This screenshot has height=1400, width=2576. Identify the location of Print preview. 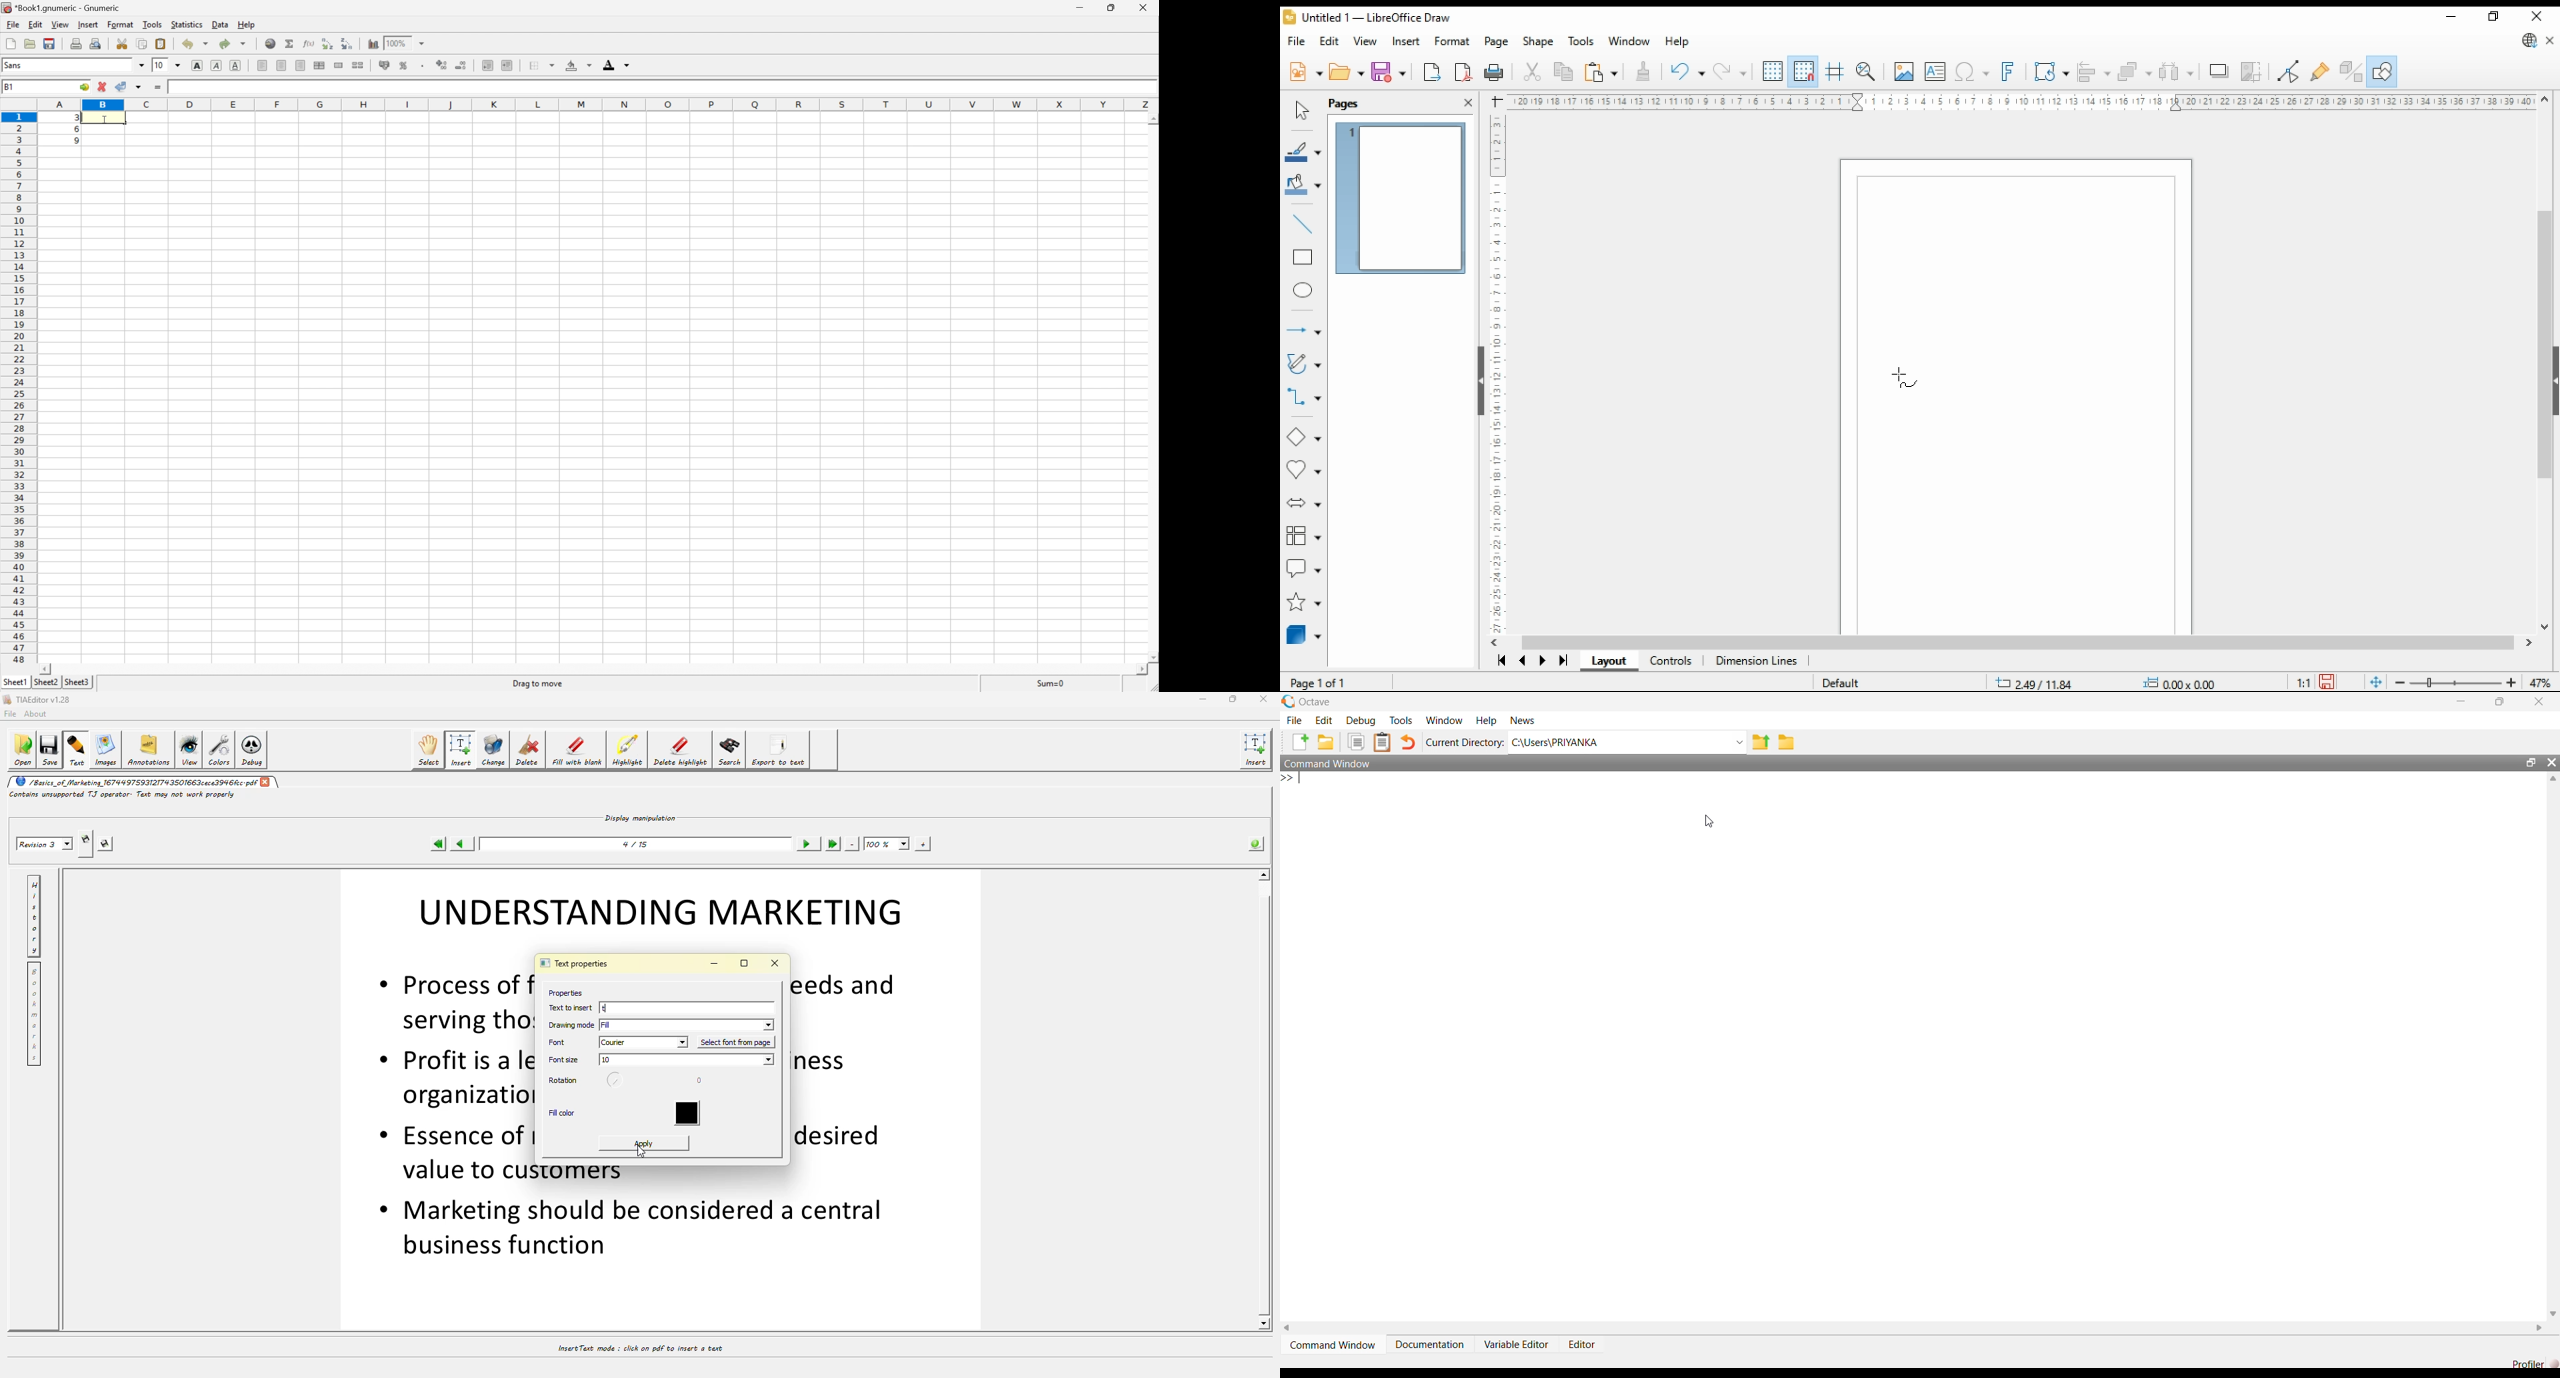
(96, 42).